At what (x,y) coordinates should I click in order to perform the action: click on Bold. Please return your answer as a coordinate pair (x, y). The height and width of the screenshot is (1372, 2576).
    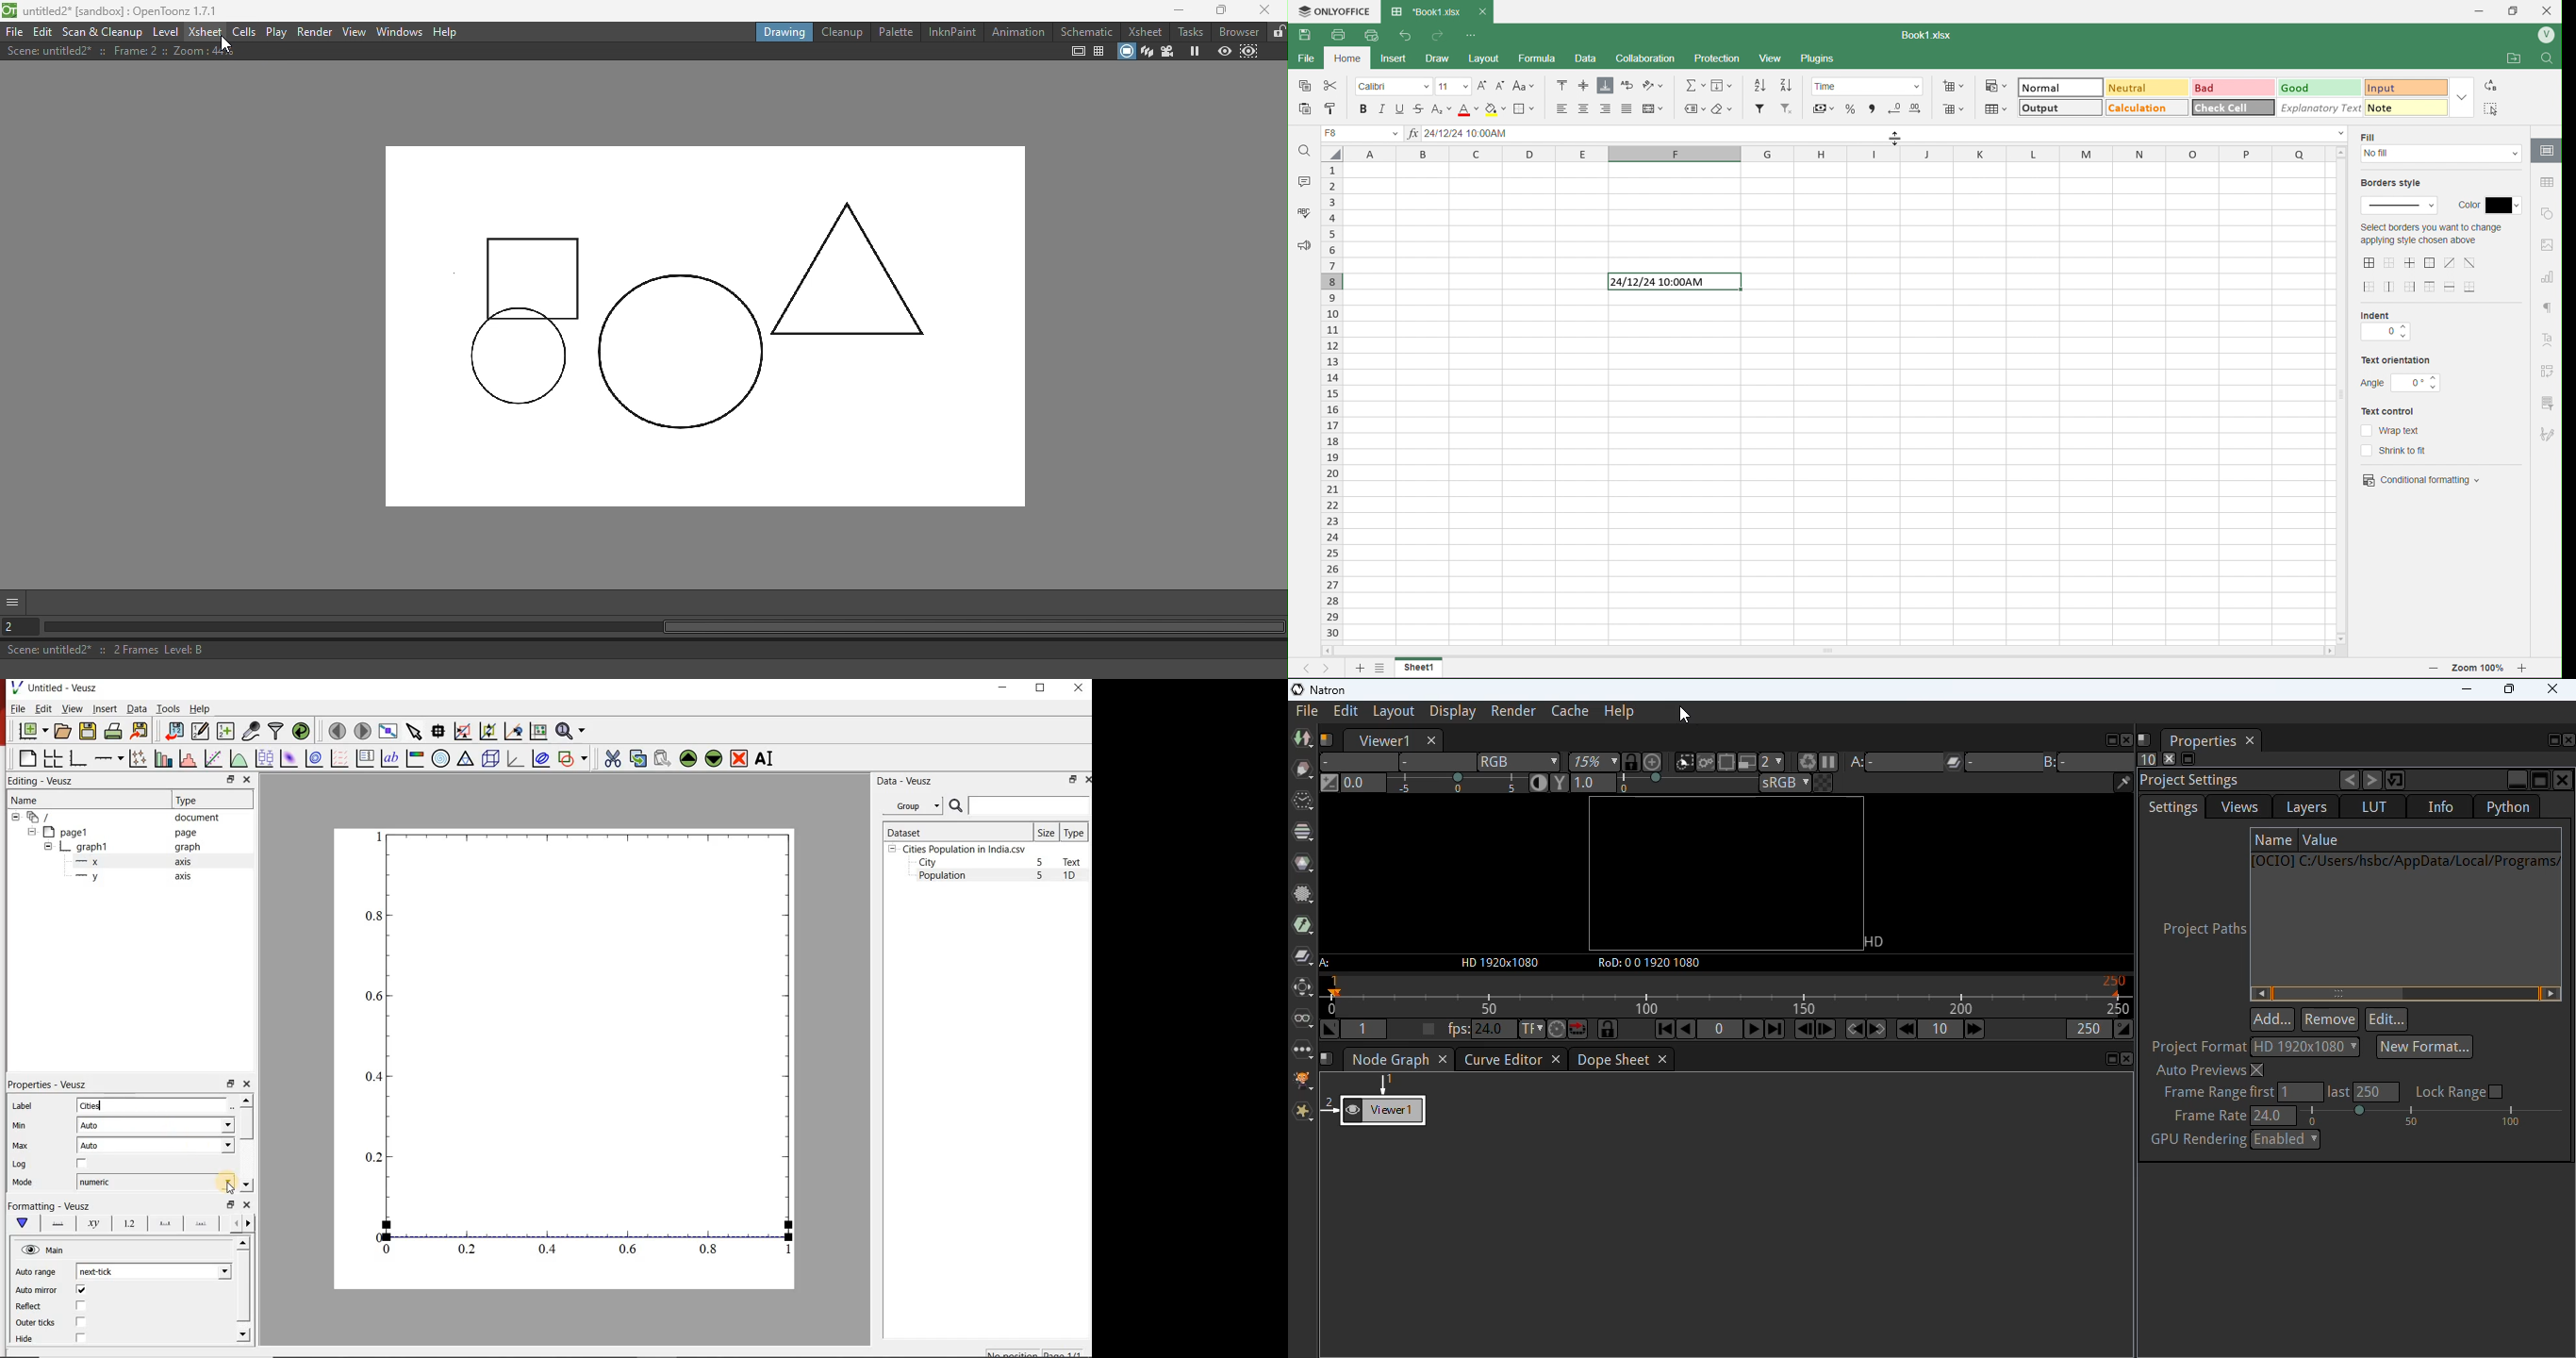
    Looking at the image, I should click on (1364, 109).